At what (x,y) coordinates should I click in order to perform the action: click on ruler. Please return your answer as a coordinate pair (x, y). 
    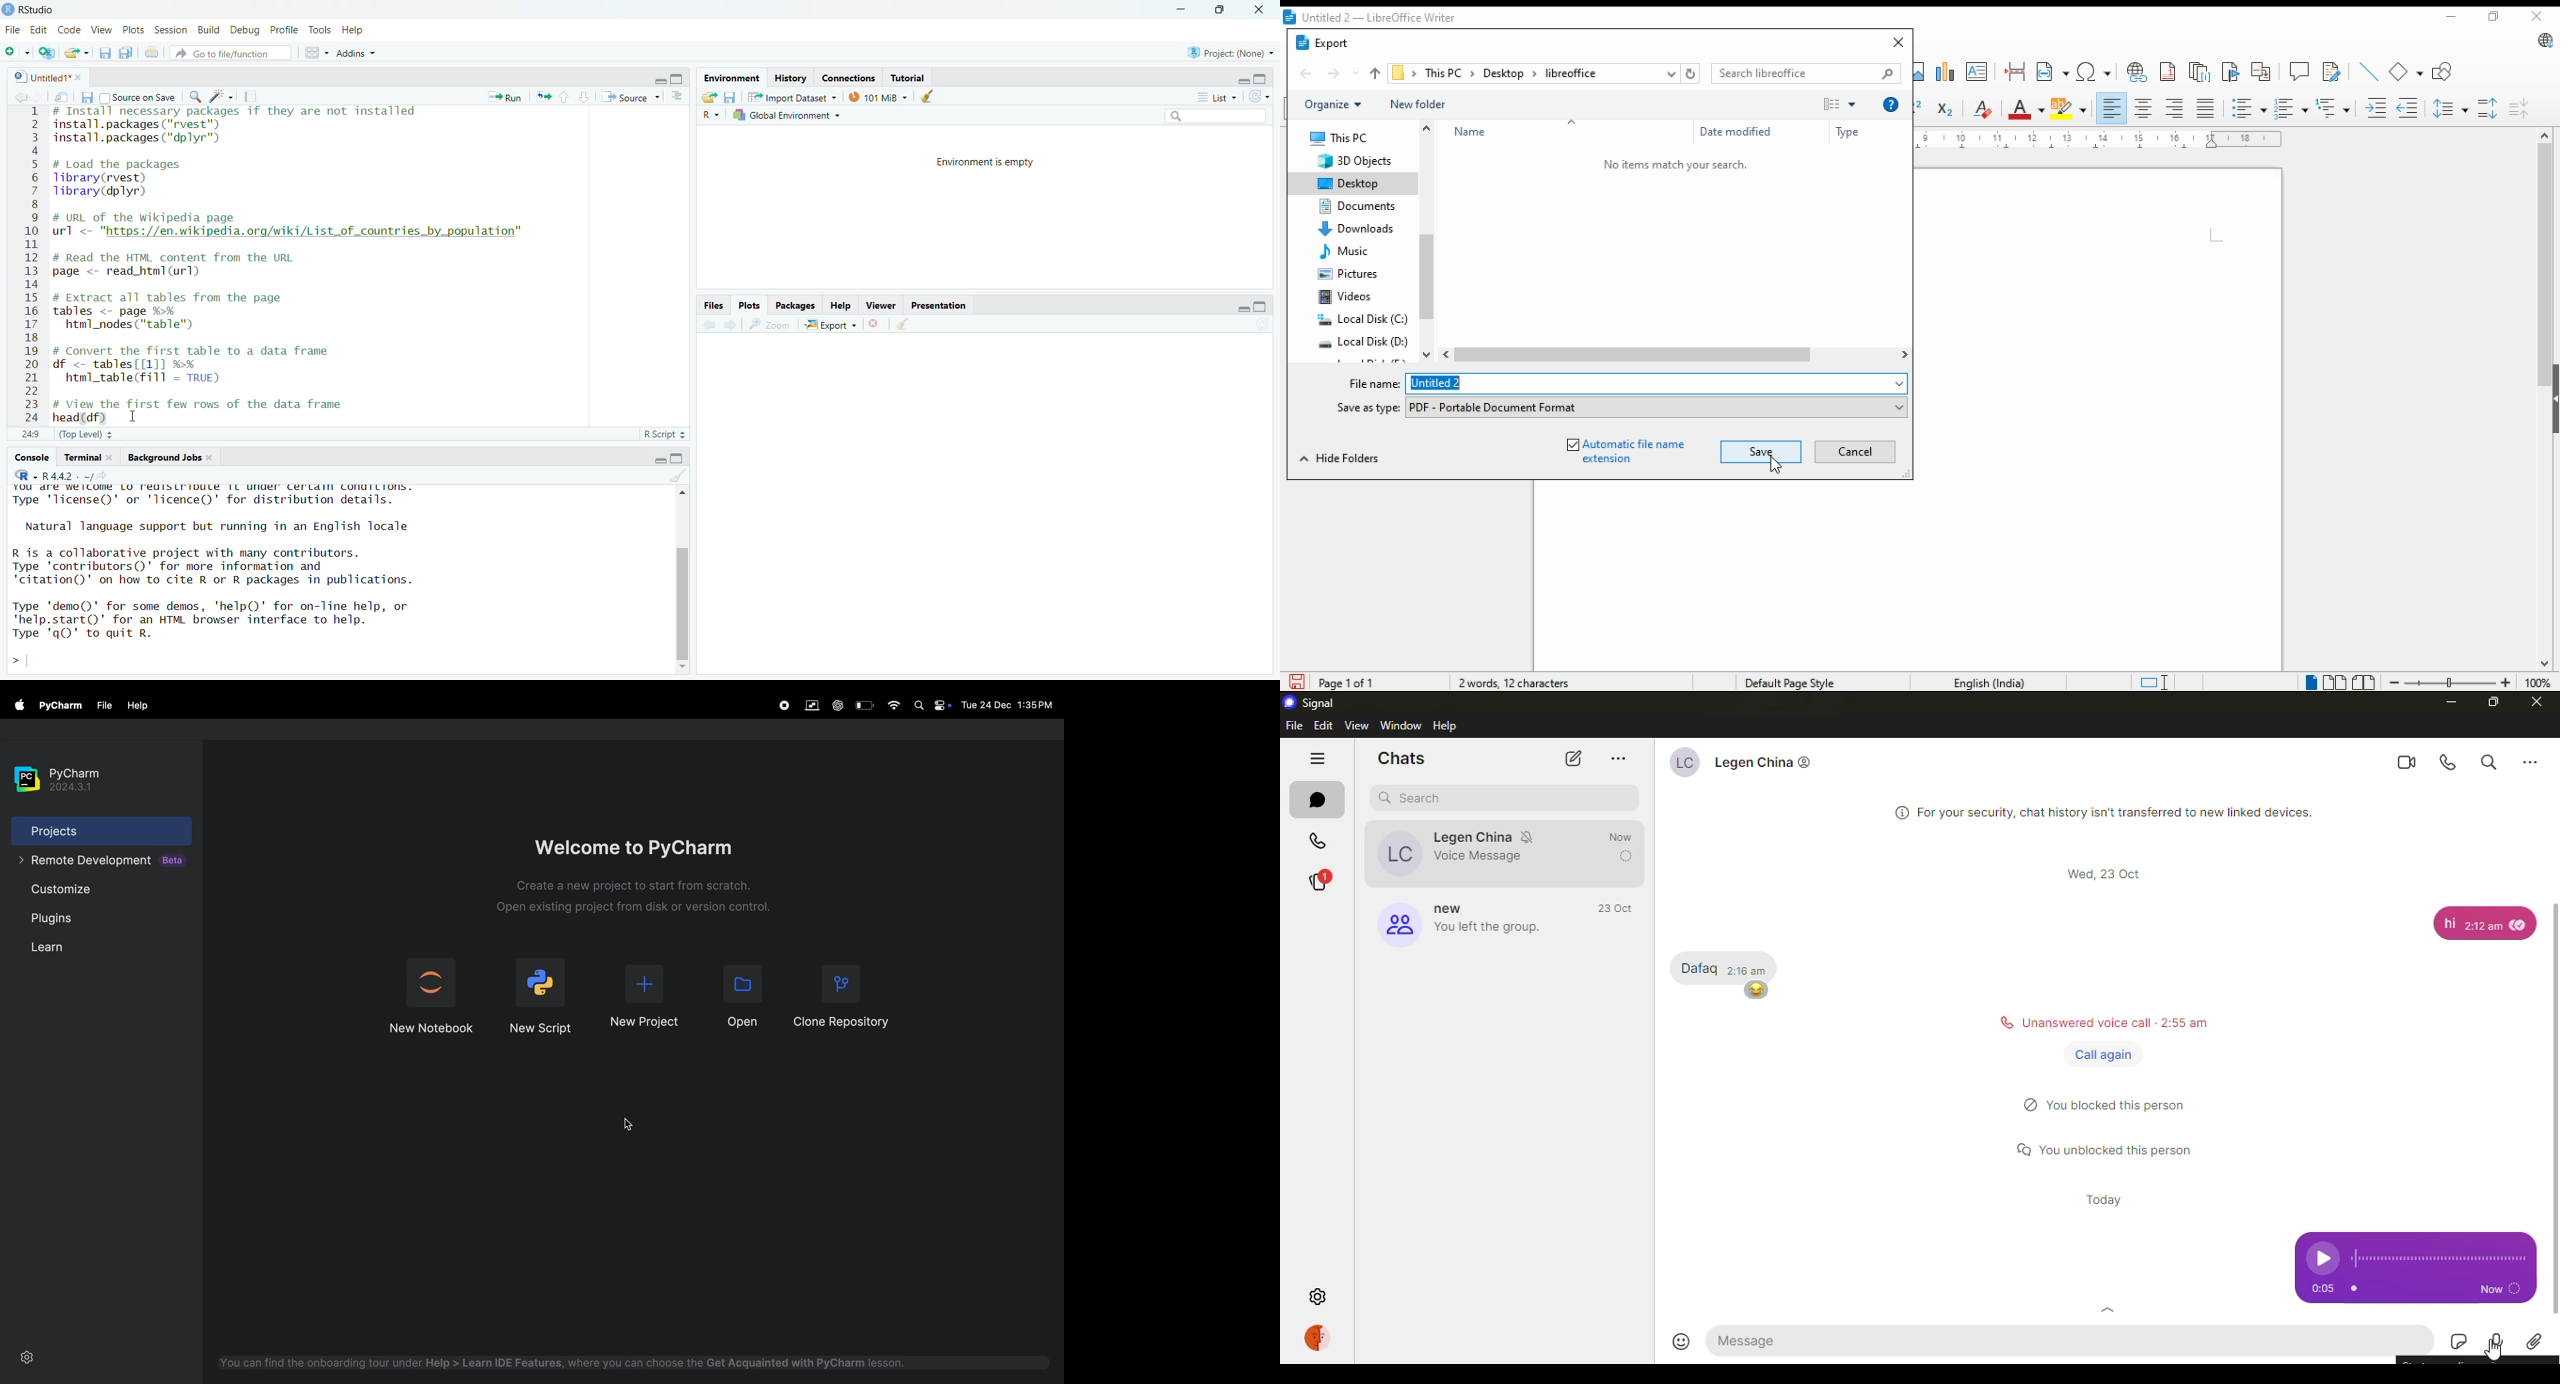
    Looking at the image, I should click on (2102, 141).